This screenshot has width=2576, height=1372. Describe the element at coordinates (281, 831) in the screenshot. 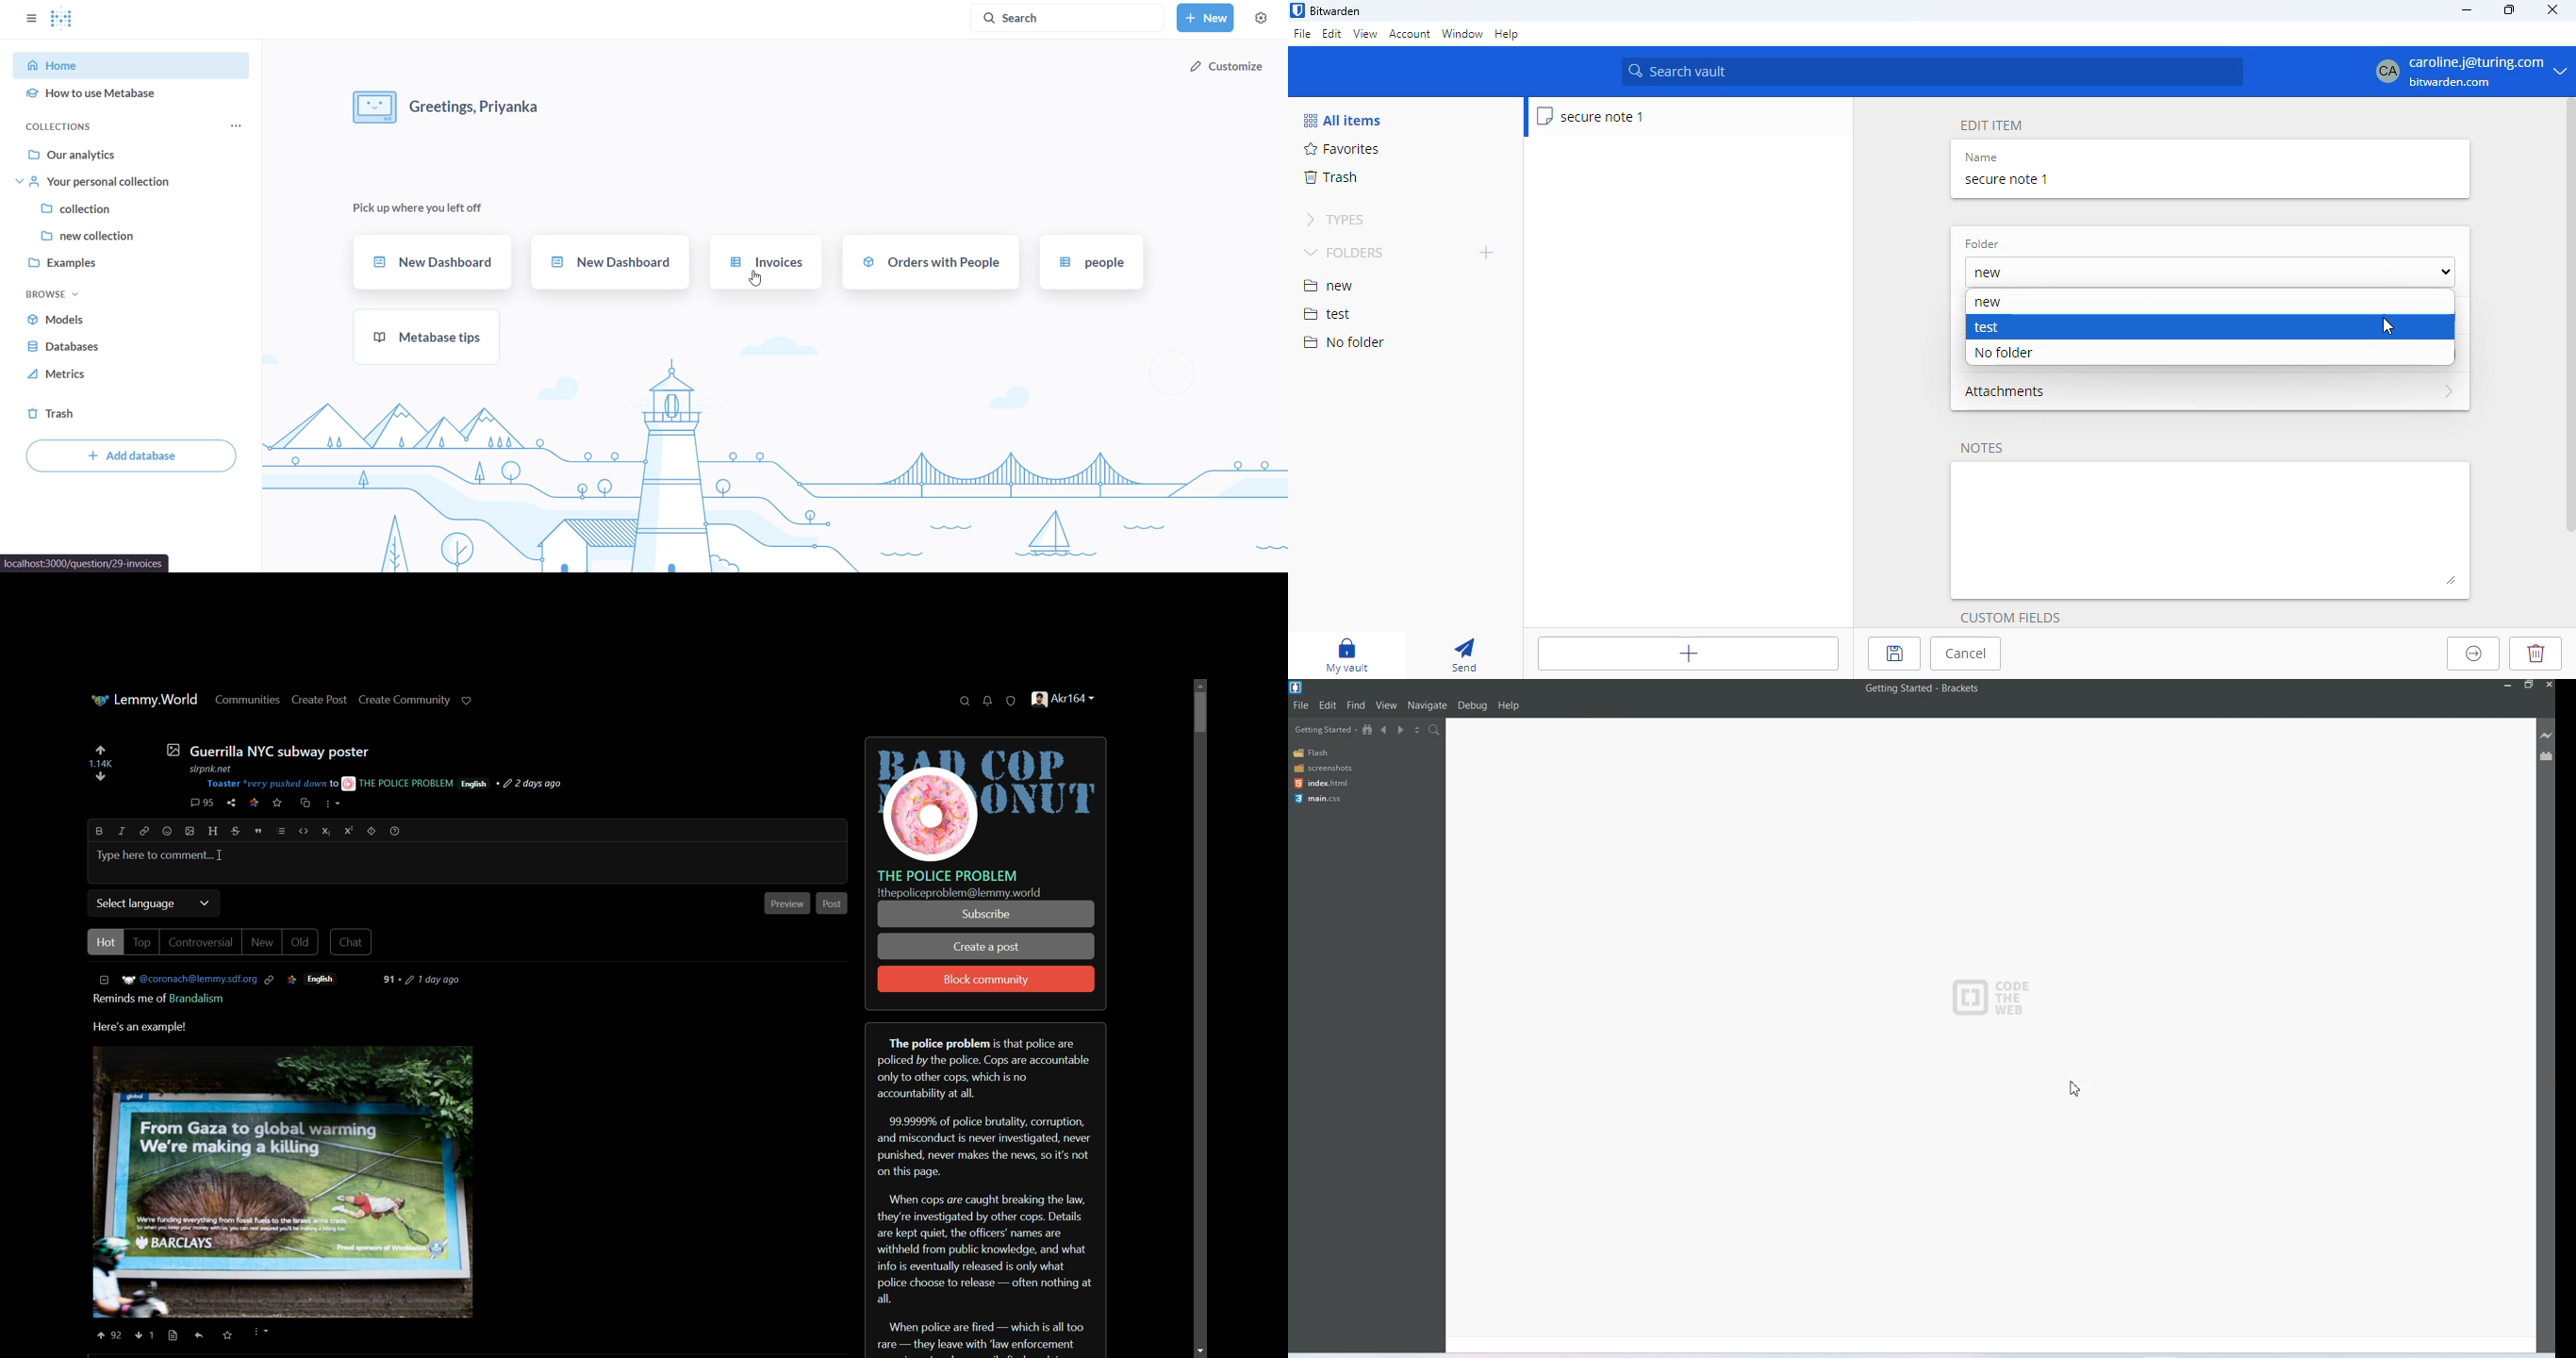

I see `list` at that location.